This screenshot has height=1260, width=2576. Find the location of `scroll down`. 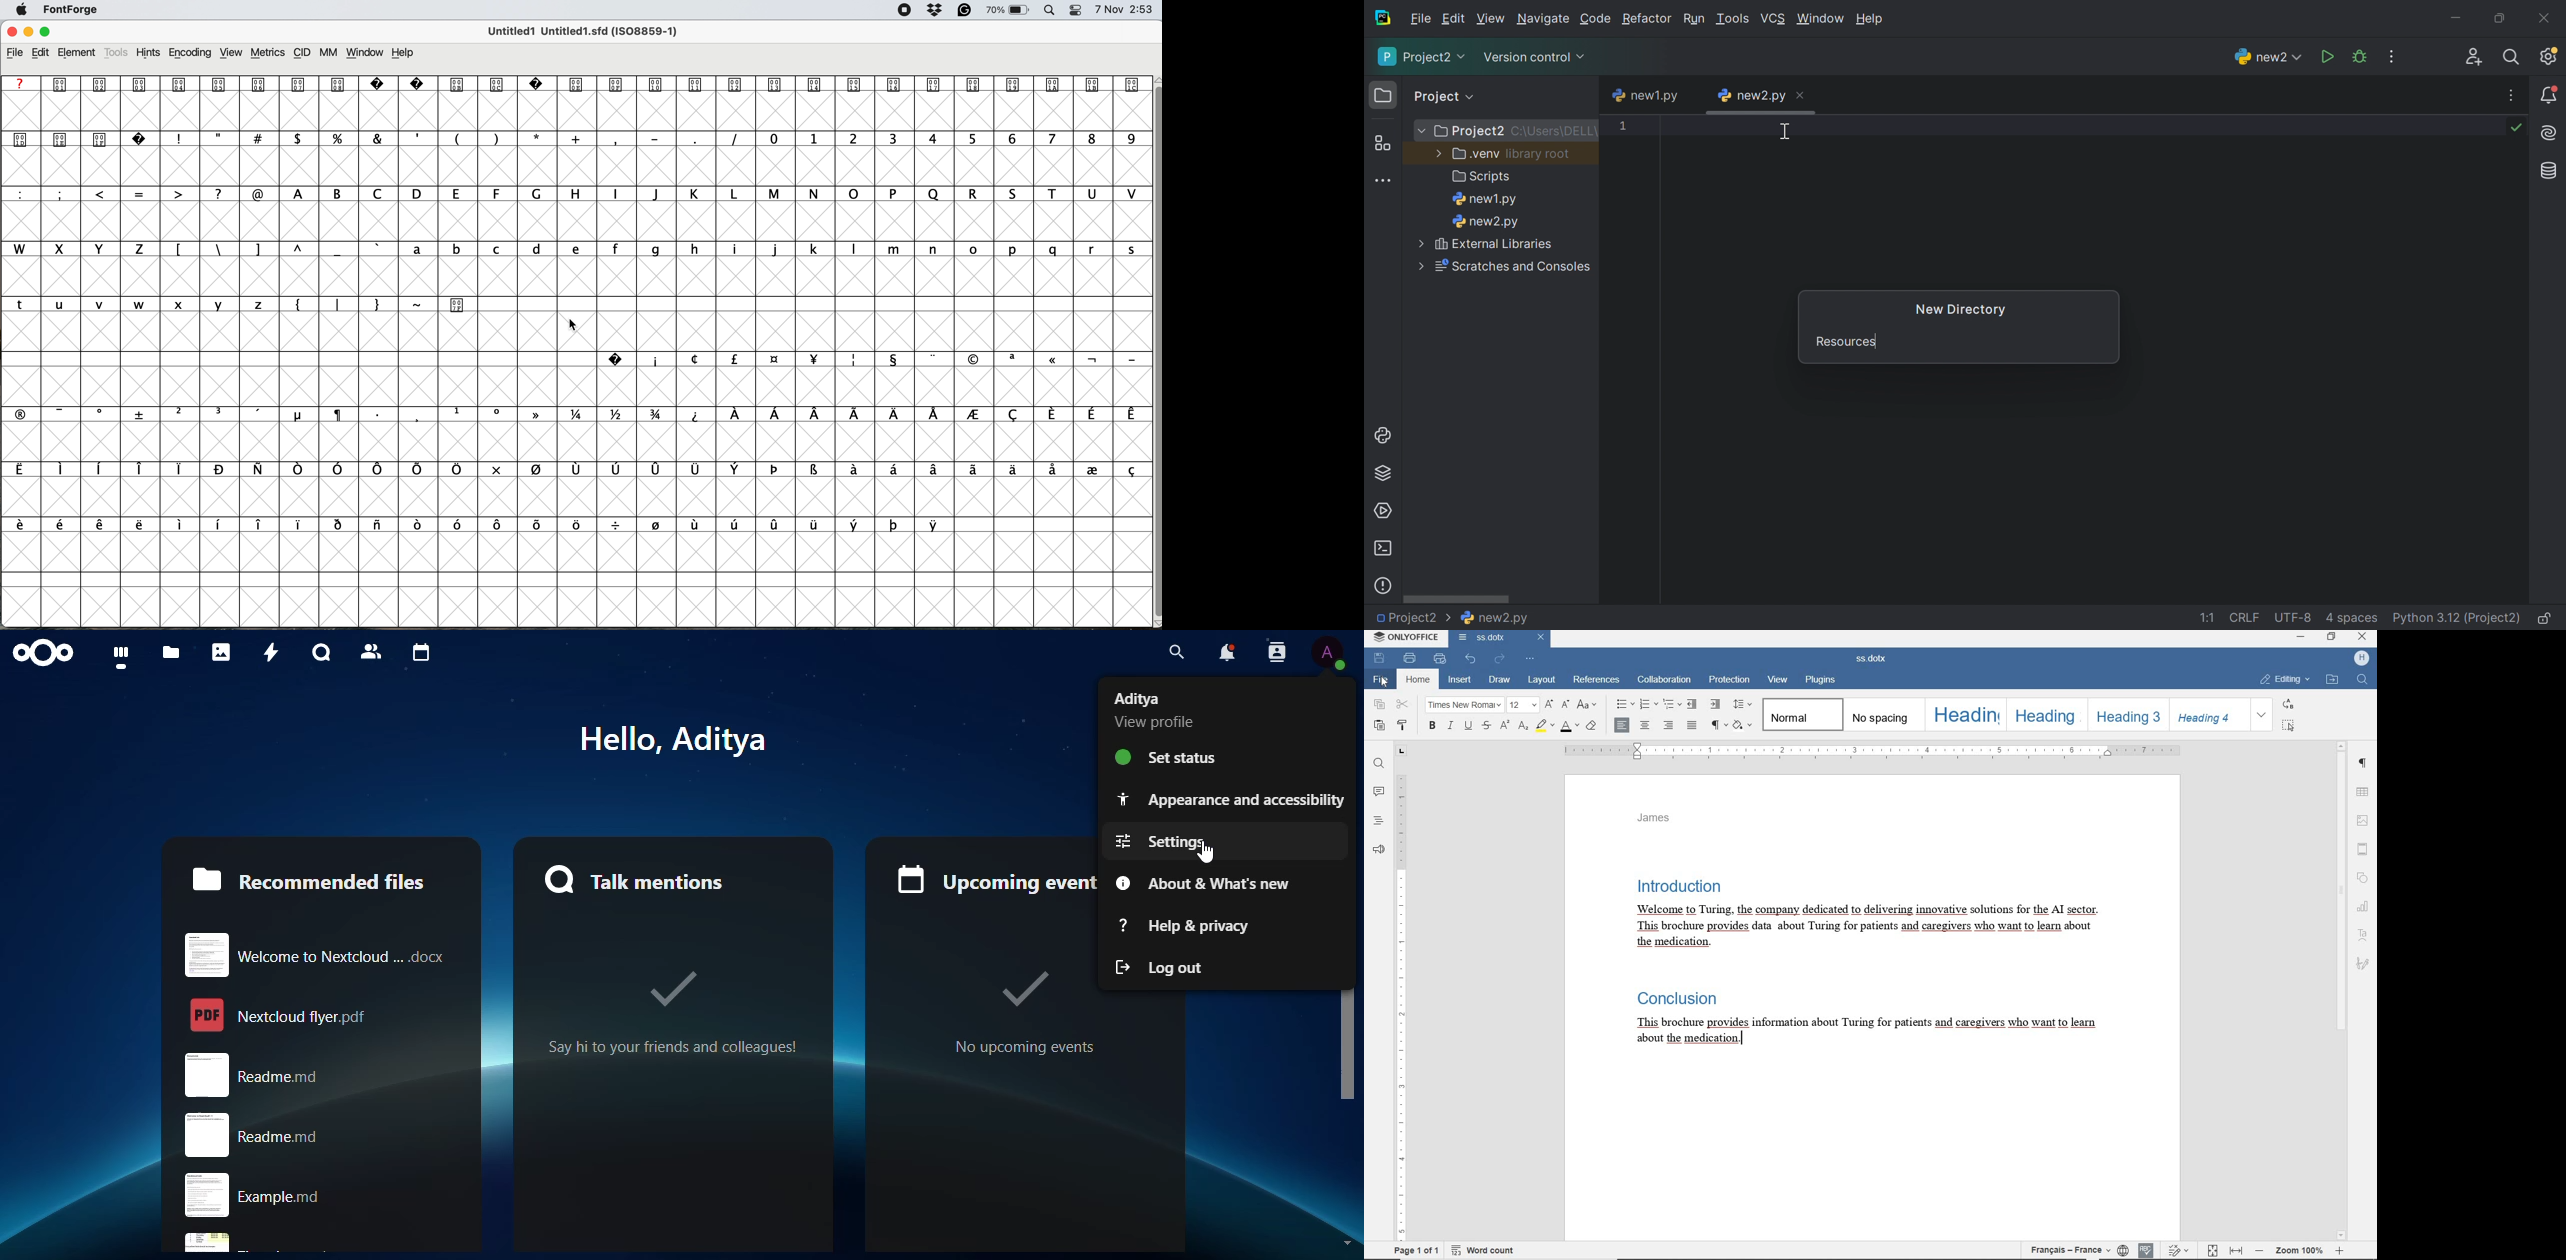

scroll down is located at coordinates (2342, 1236).